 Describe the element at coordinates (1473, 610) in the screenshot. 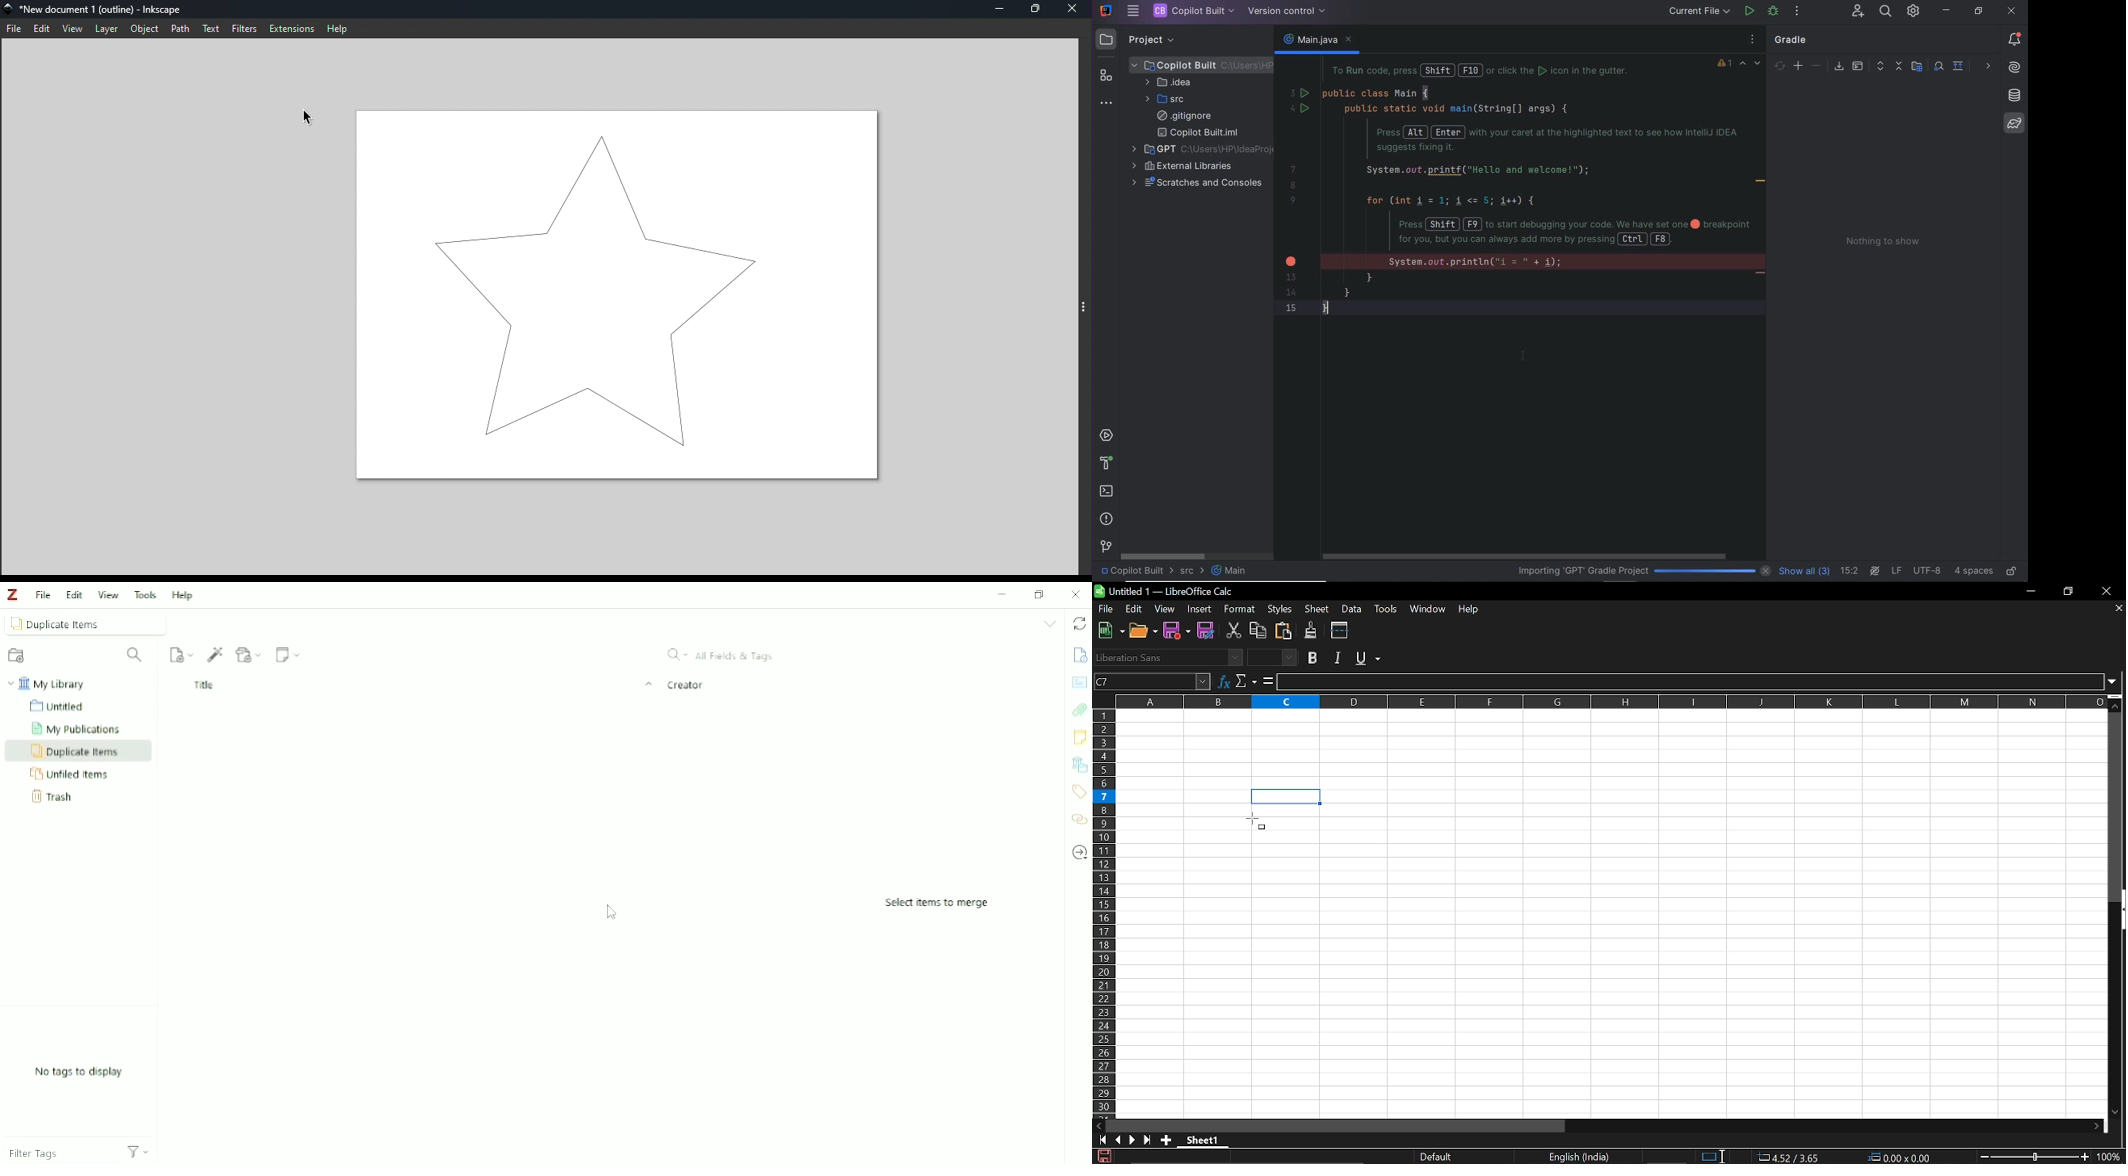

I see `HElp` at that location.